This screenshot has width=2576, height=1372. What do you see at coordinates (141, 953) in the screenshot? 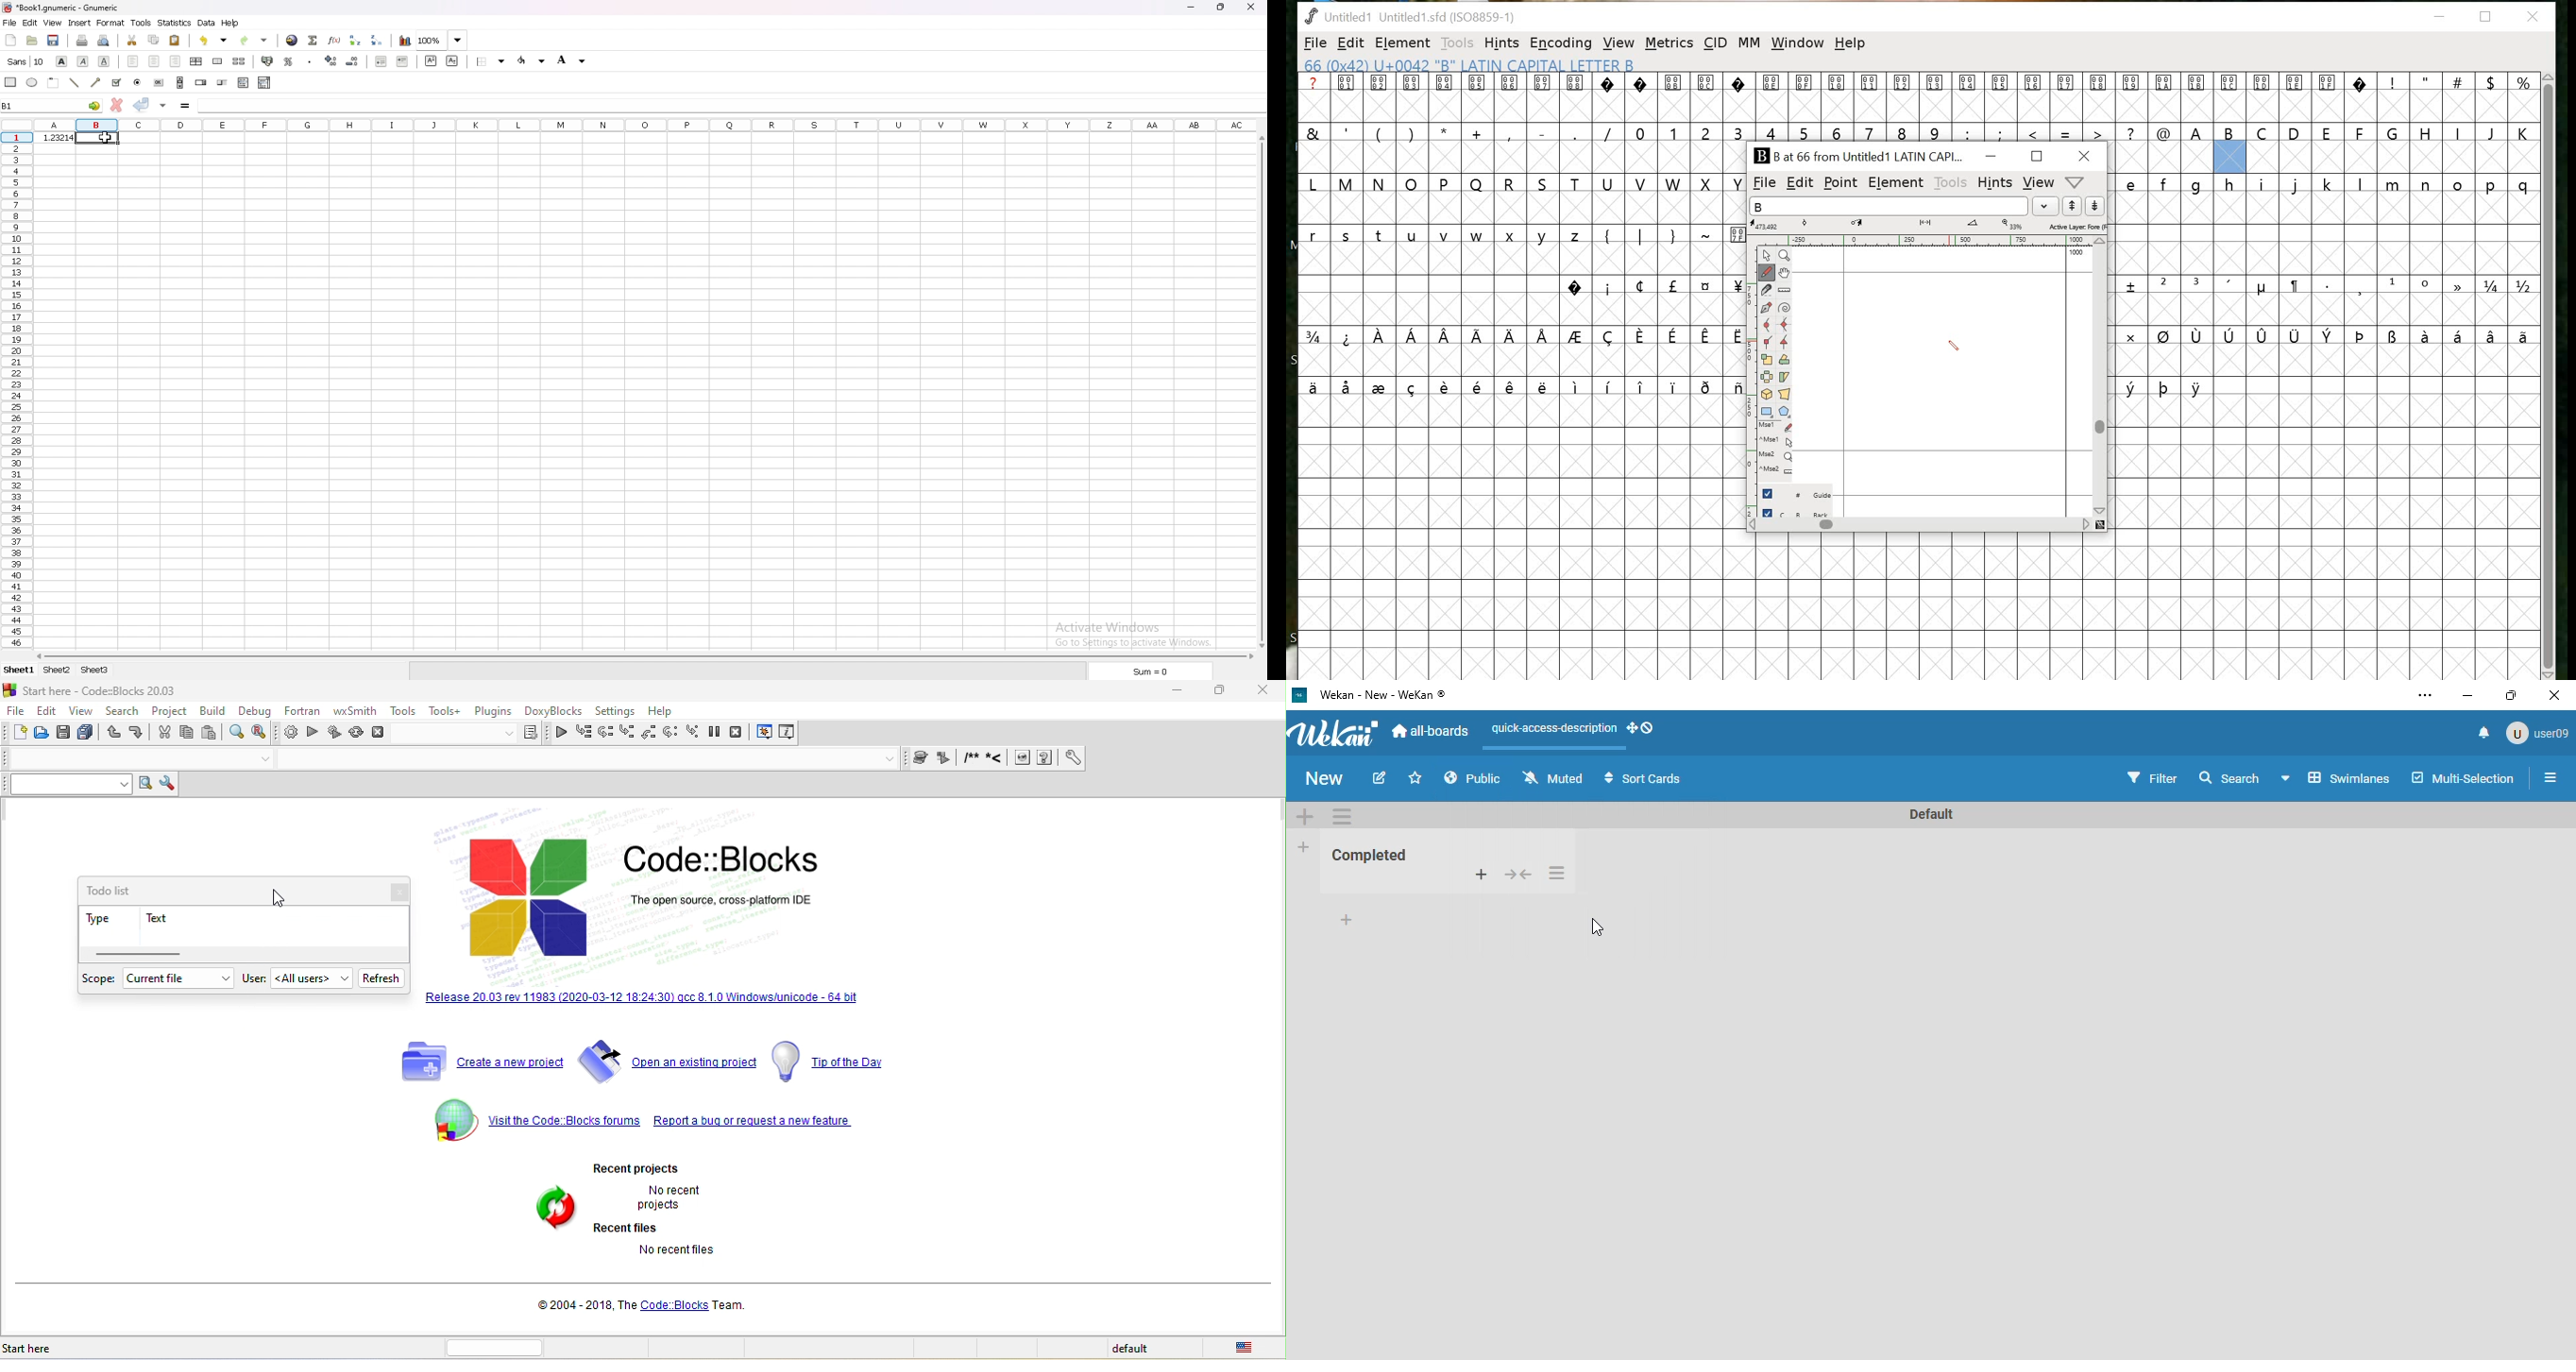
I see `horizontal scroll bar` at bounding box center [141, 953].